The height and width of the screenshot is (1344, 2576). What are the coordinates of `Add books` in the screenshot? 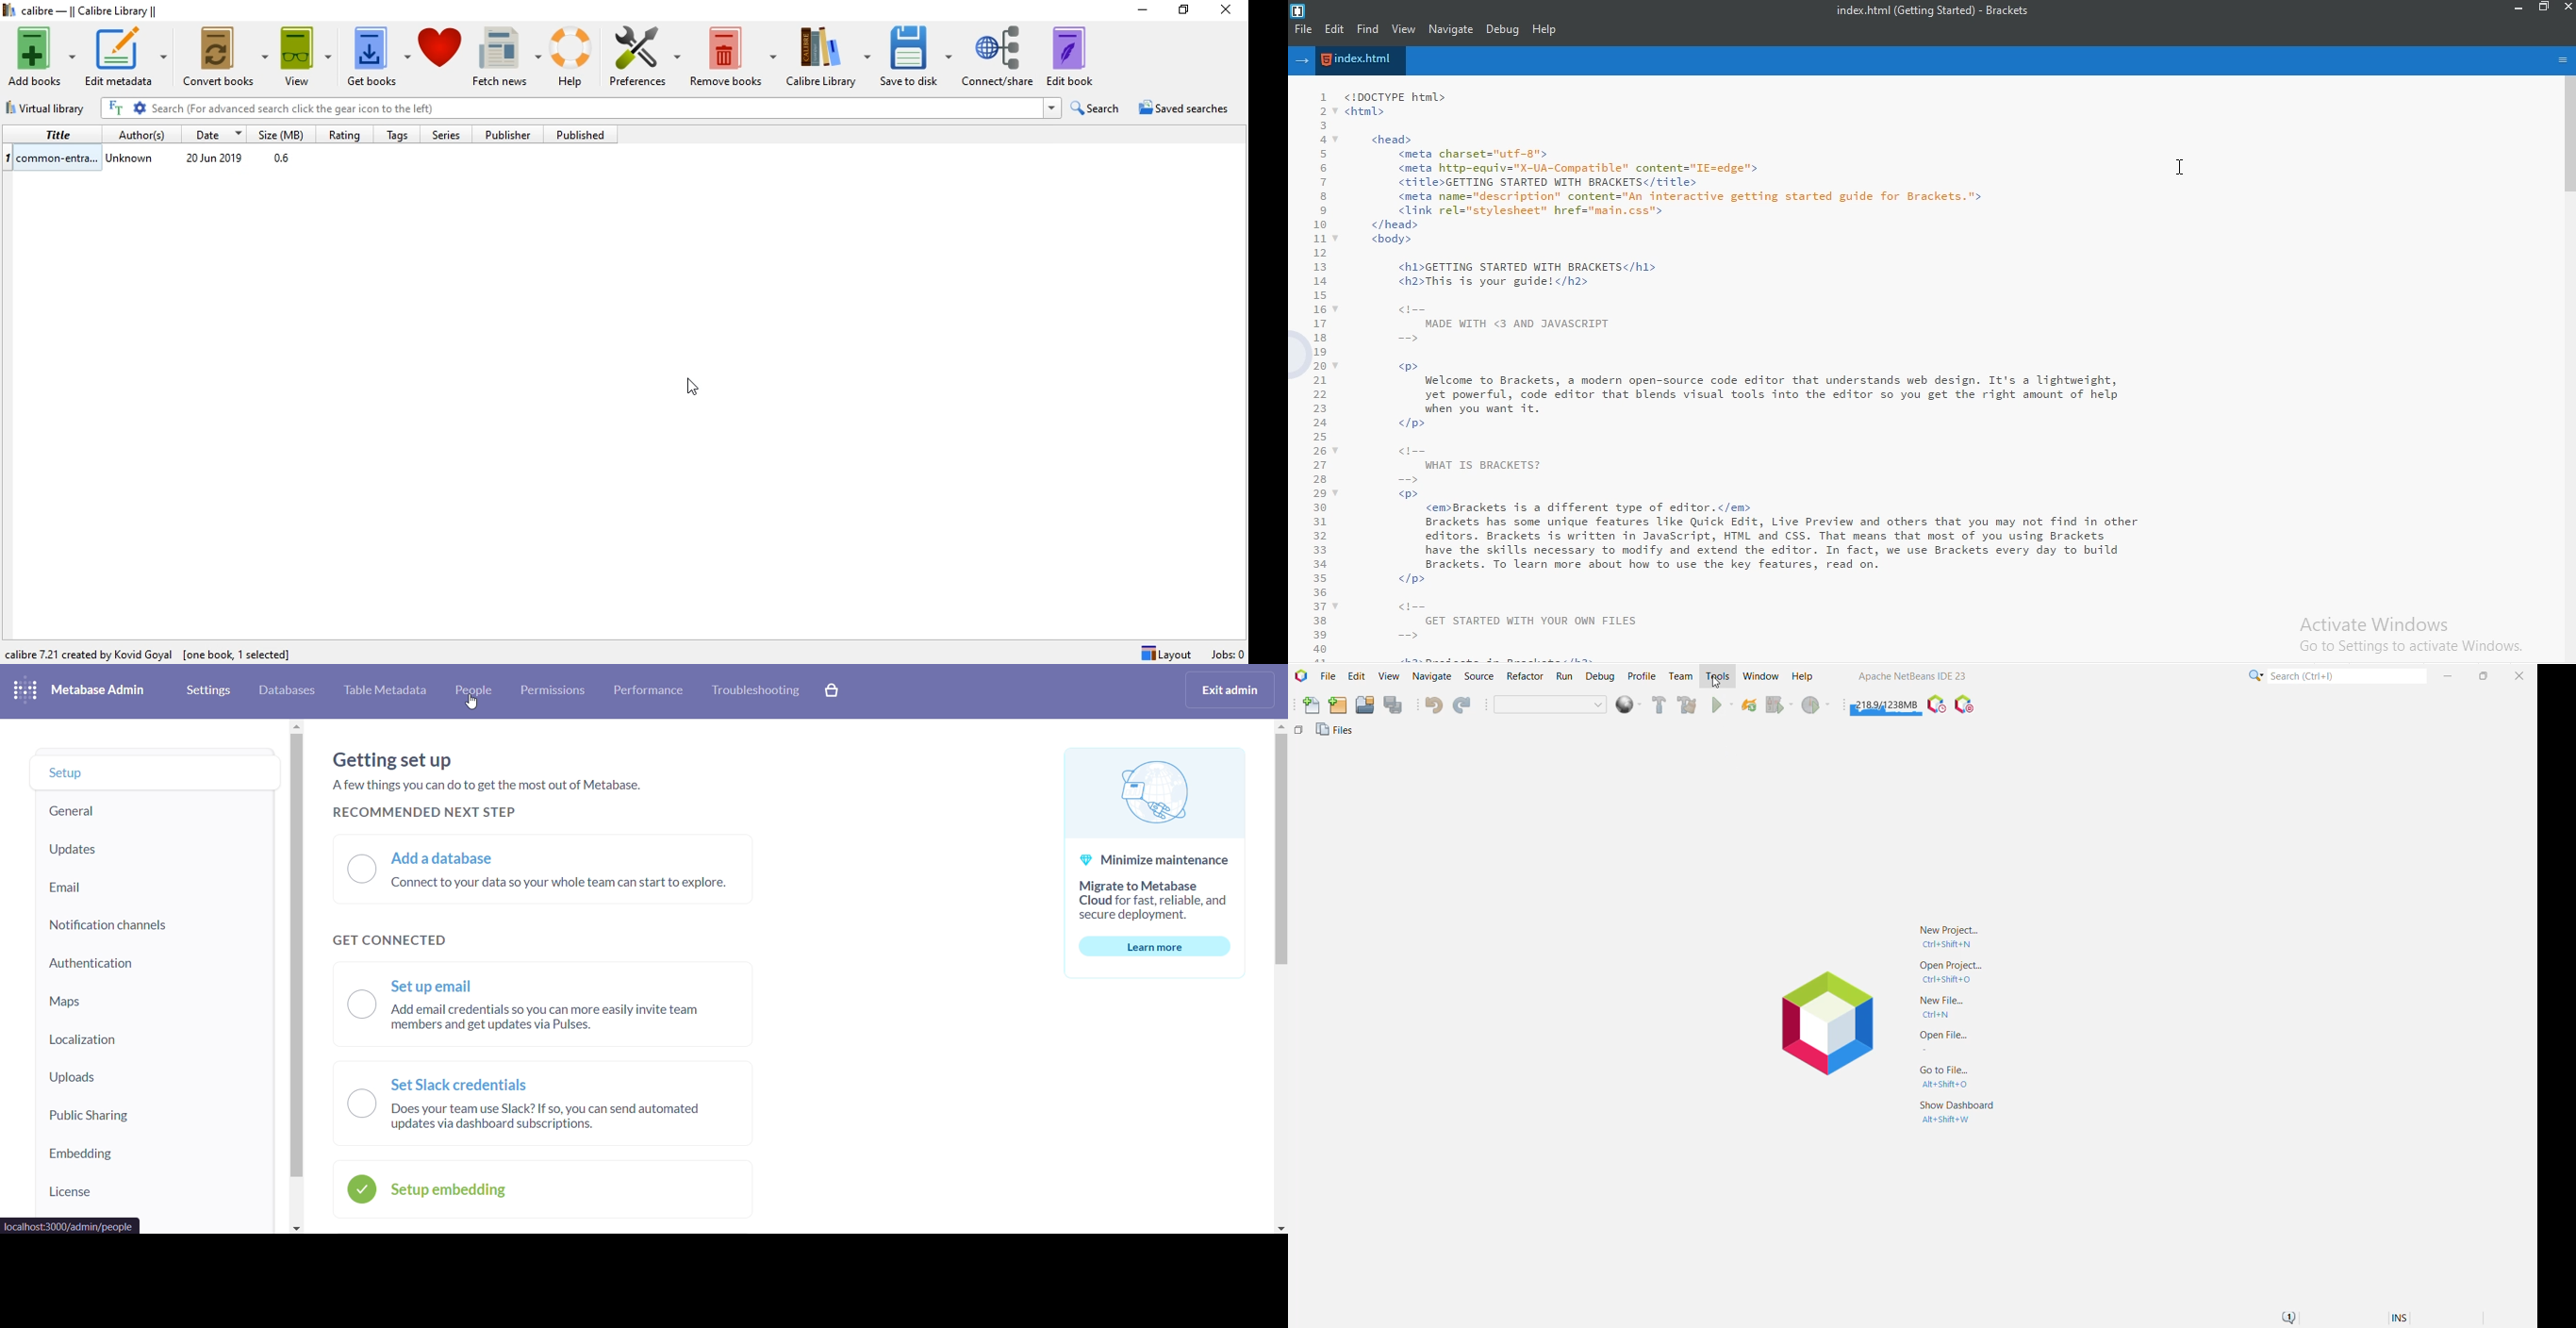 It's located at (40, 57).